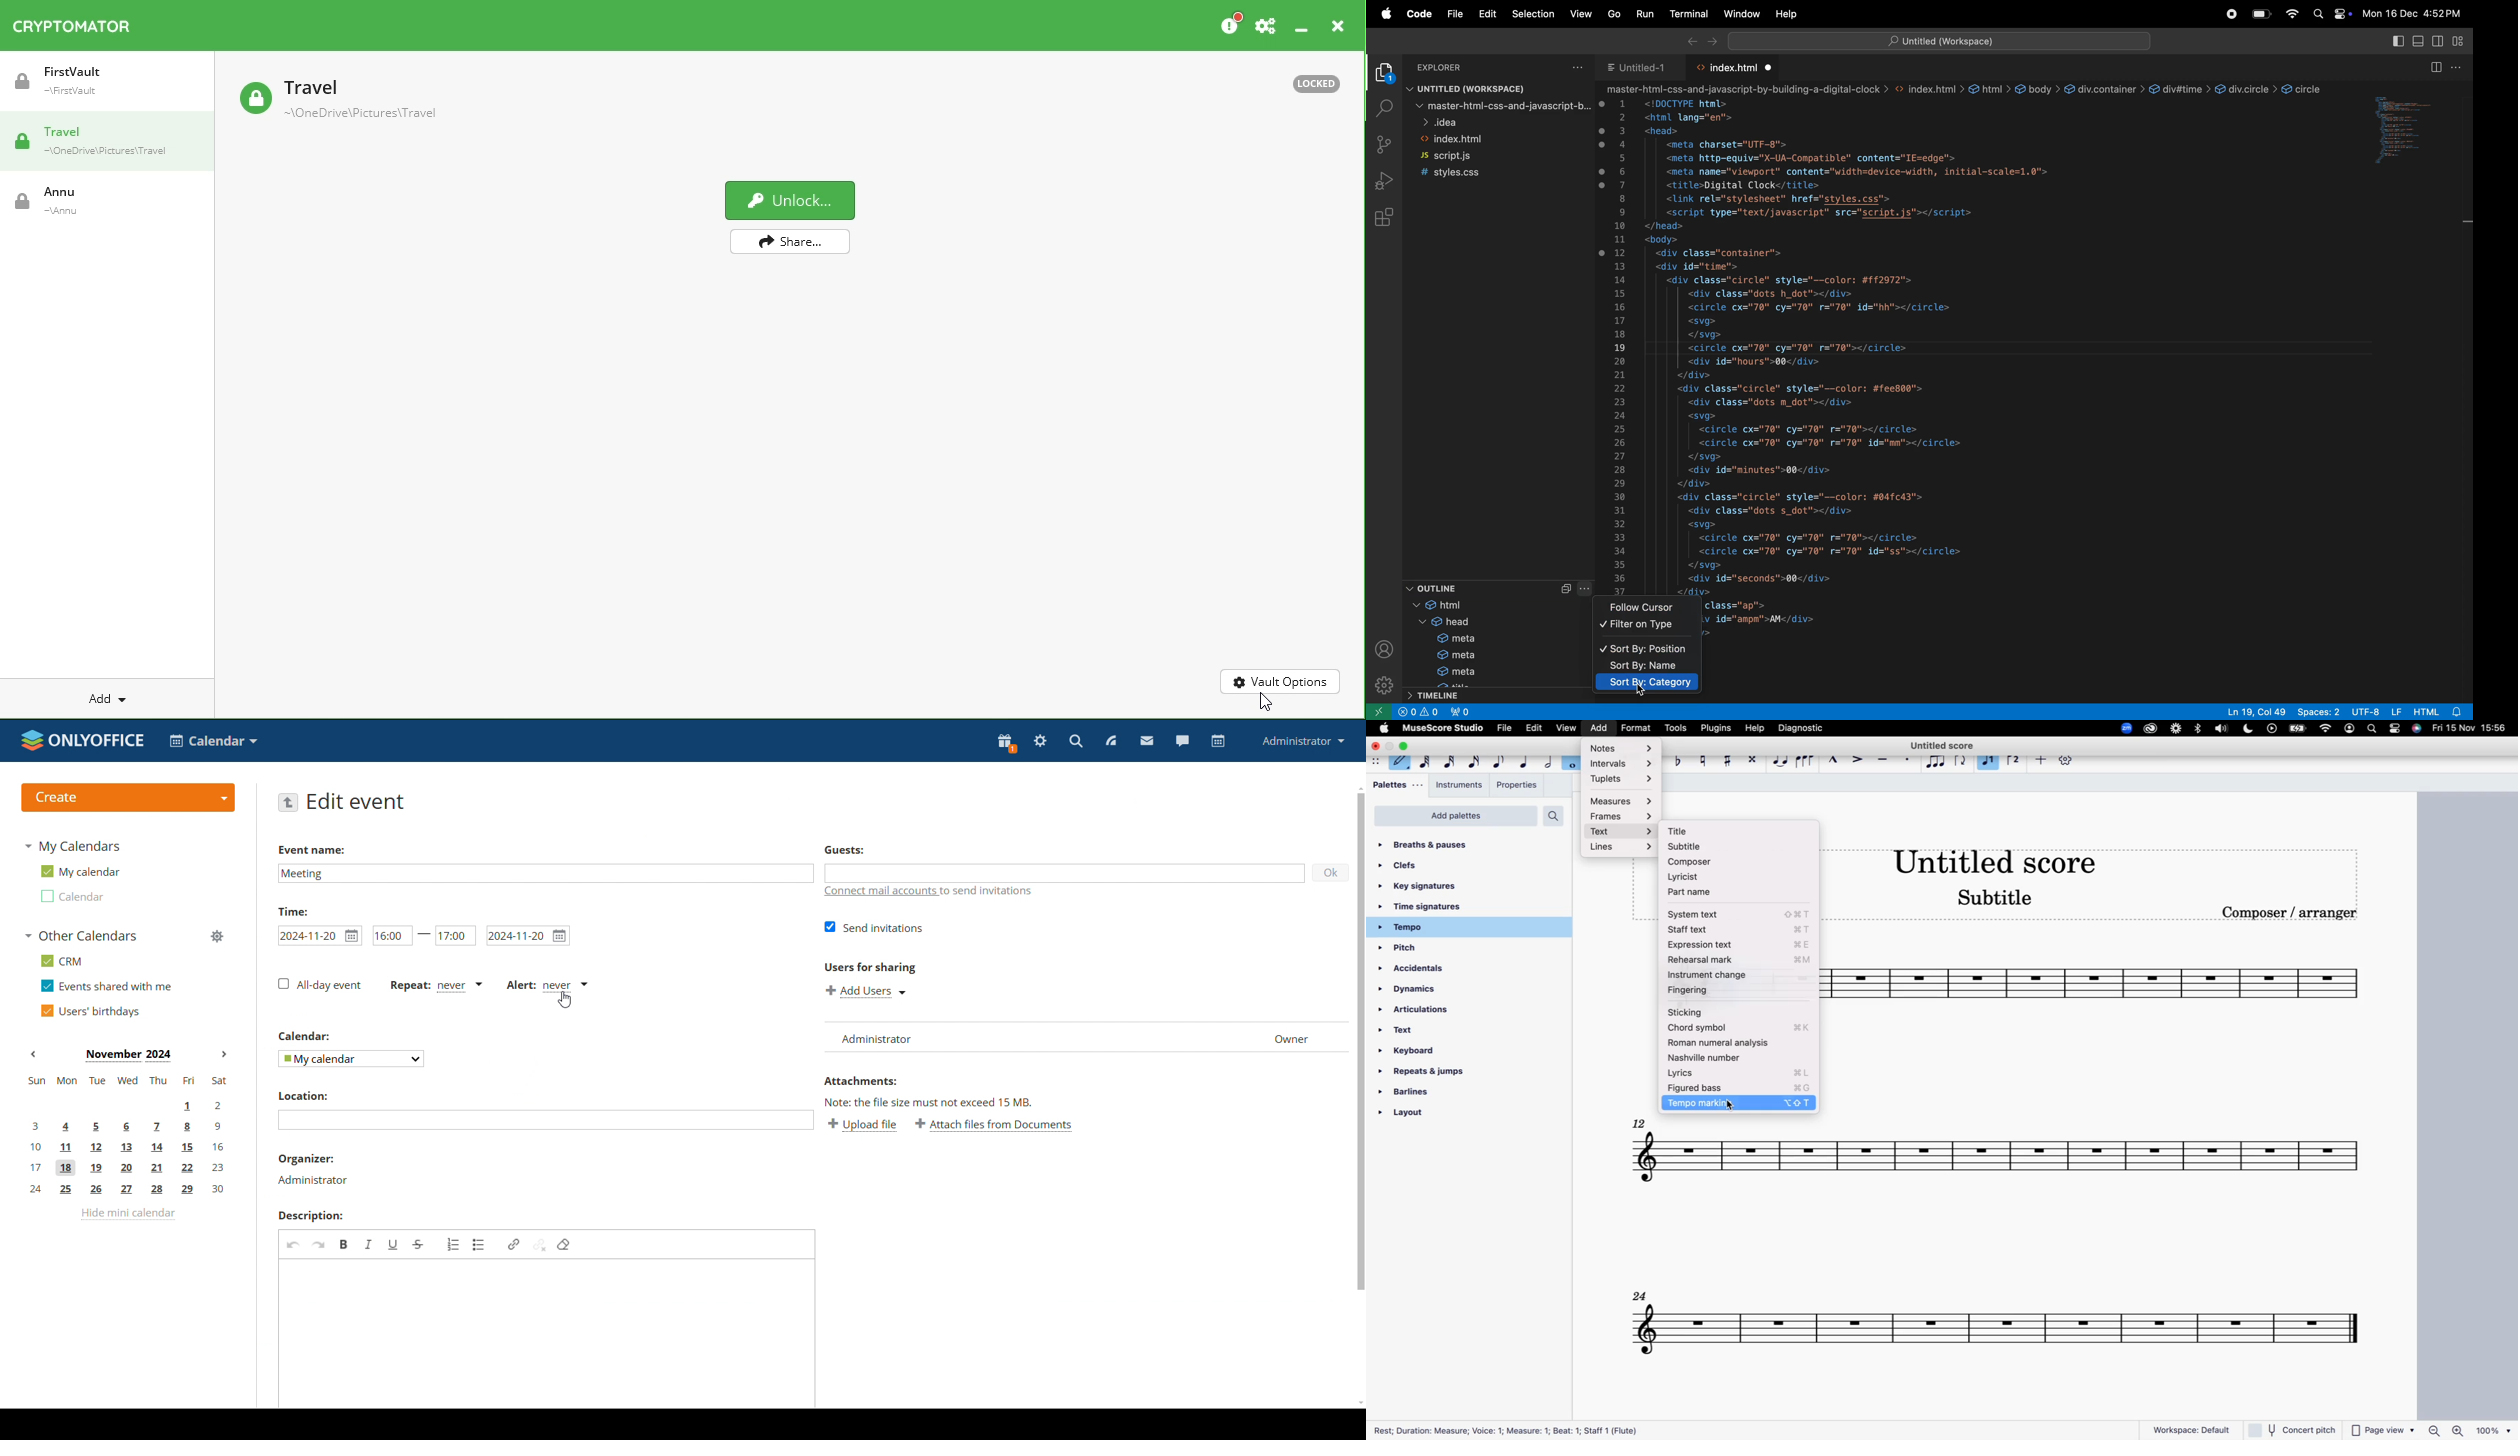 This screenshot has width=2520, height=1456. What do you see at coordinates (1417, 15) in the screenshot?
I see `code` at bounding box center [1417, 15].